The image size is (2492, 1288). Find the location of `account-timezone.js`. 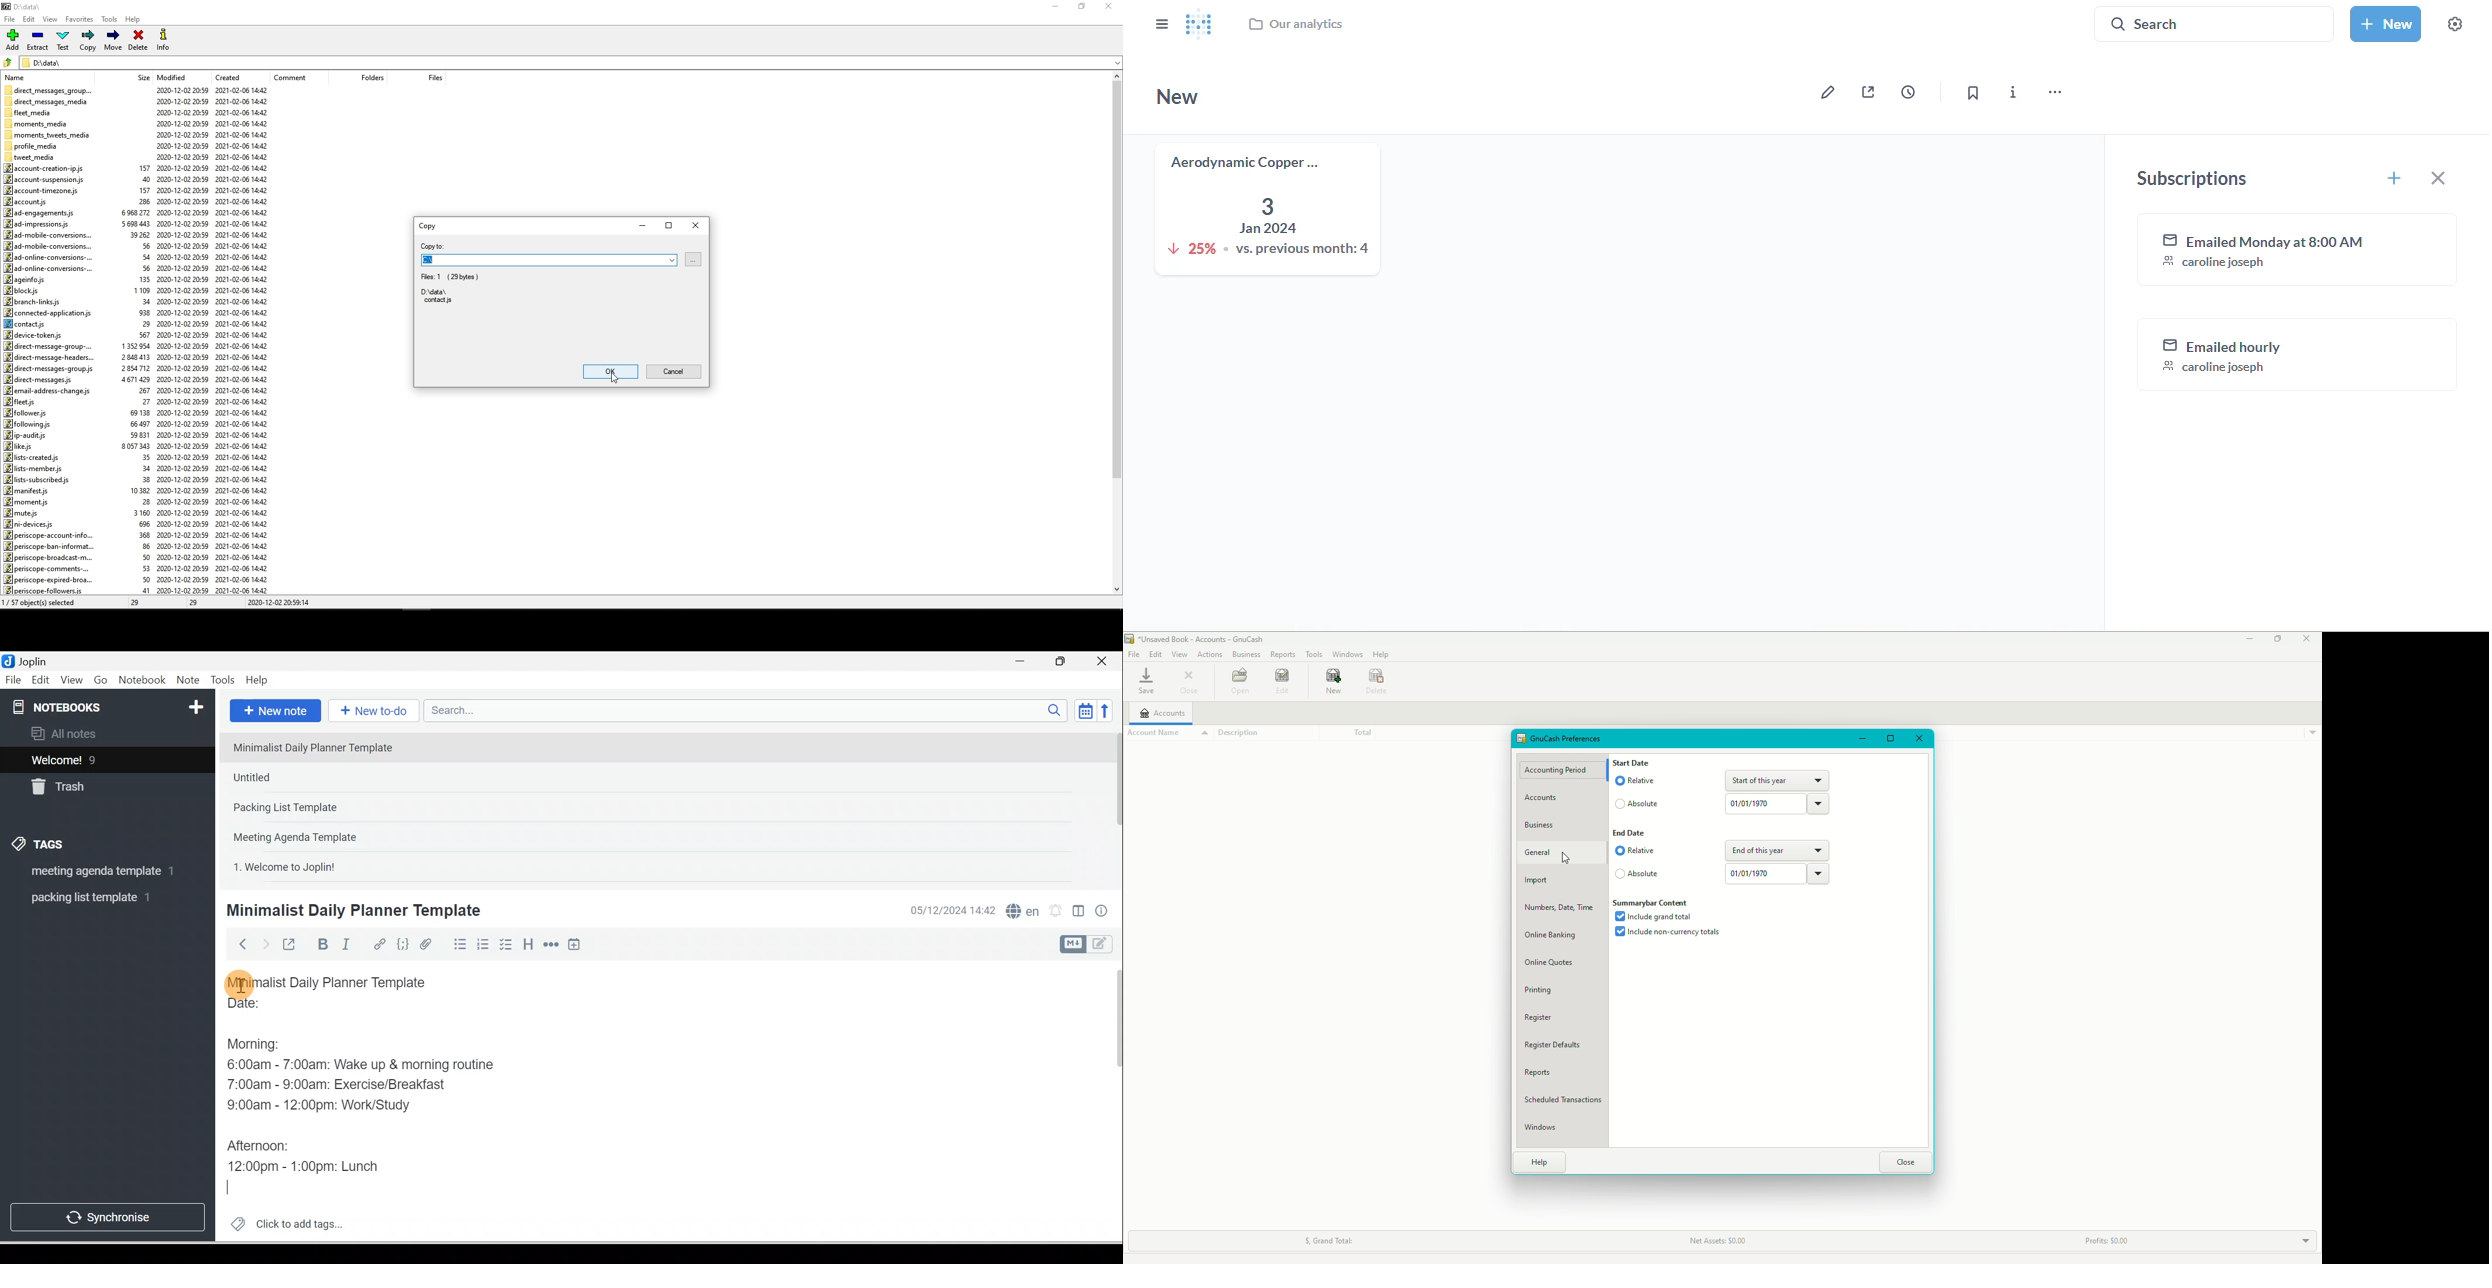

account-timezone.js is located at coordinates (42, 190).